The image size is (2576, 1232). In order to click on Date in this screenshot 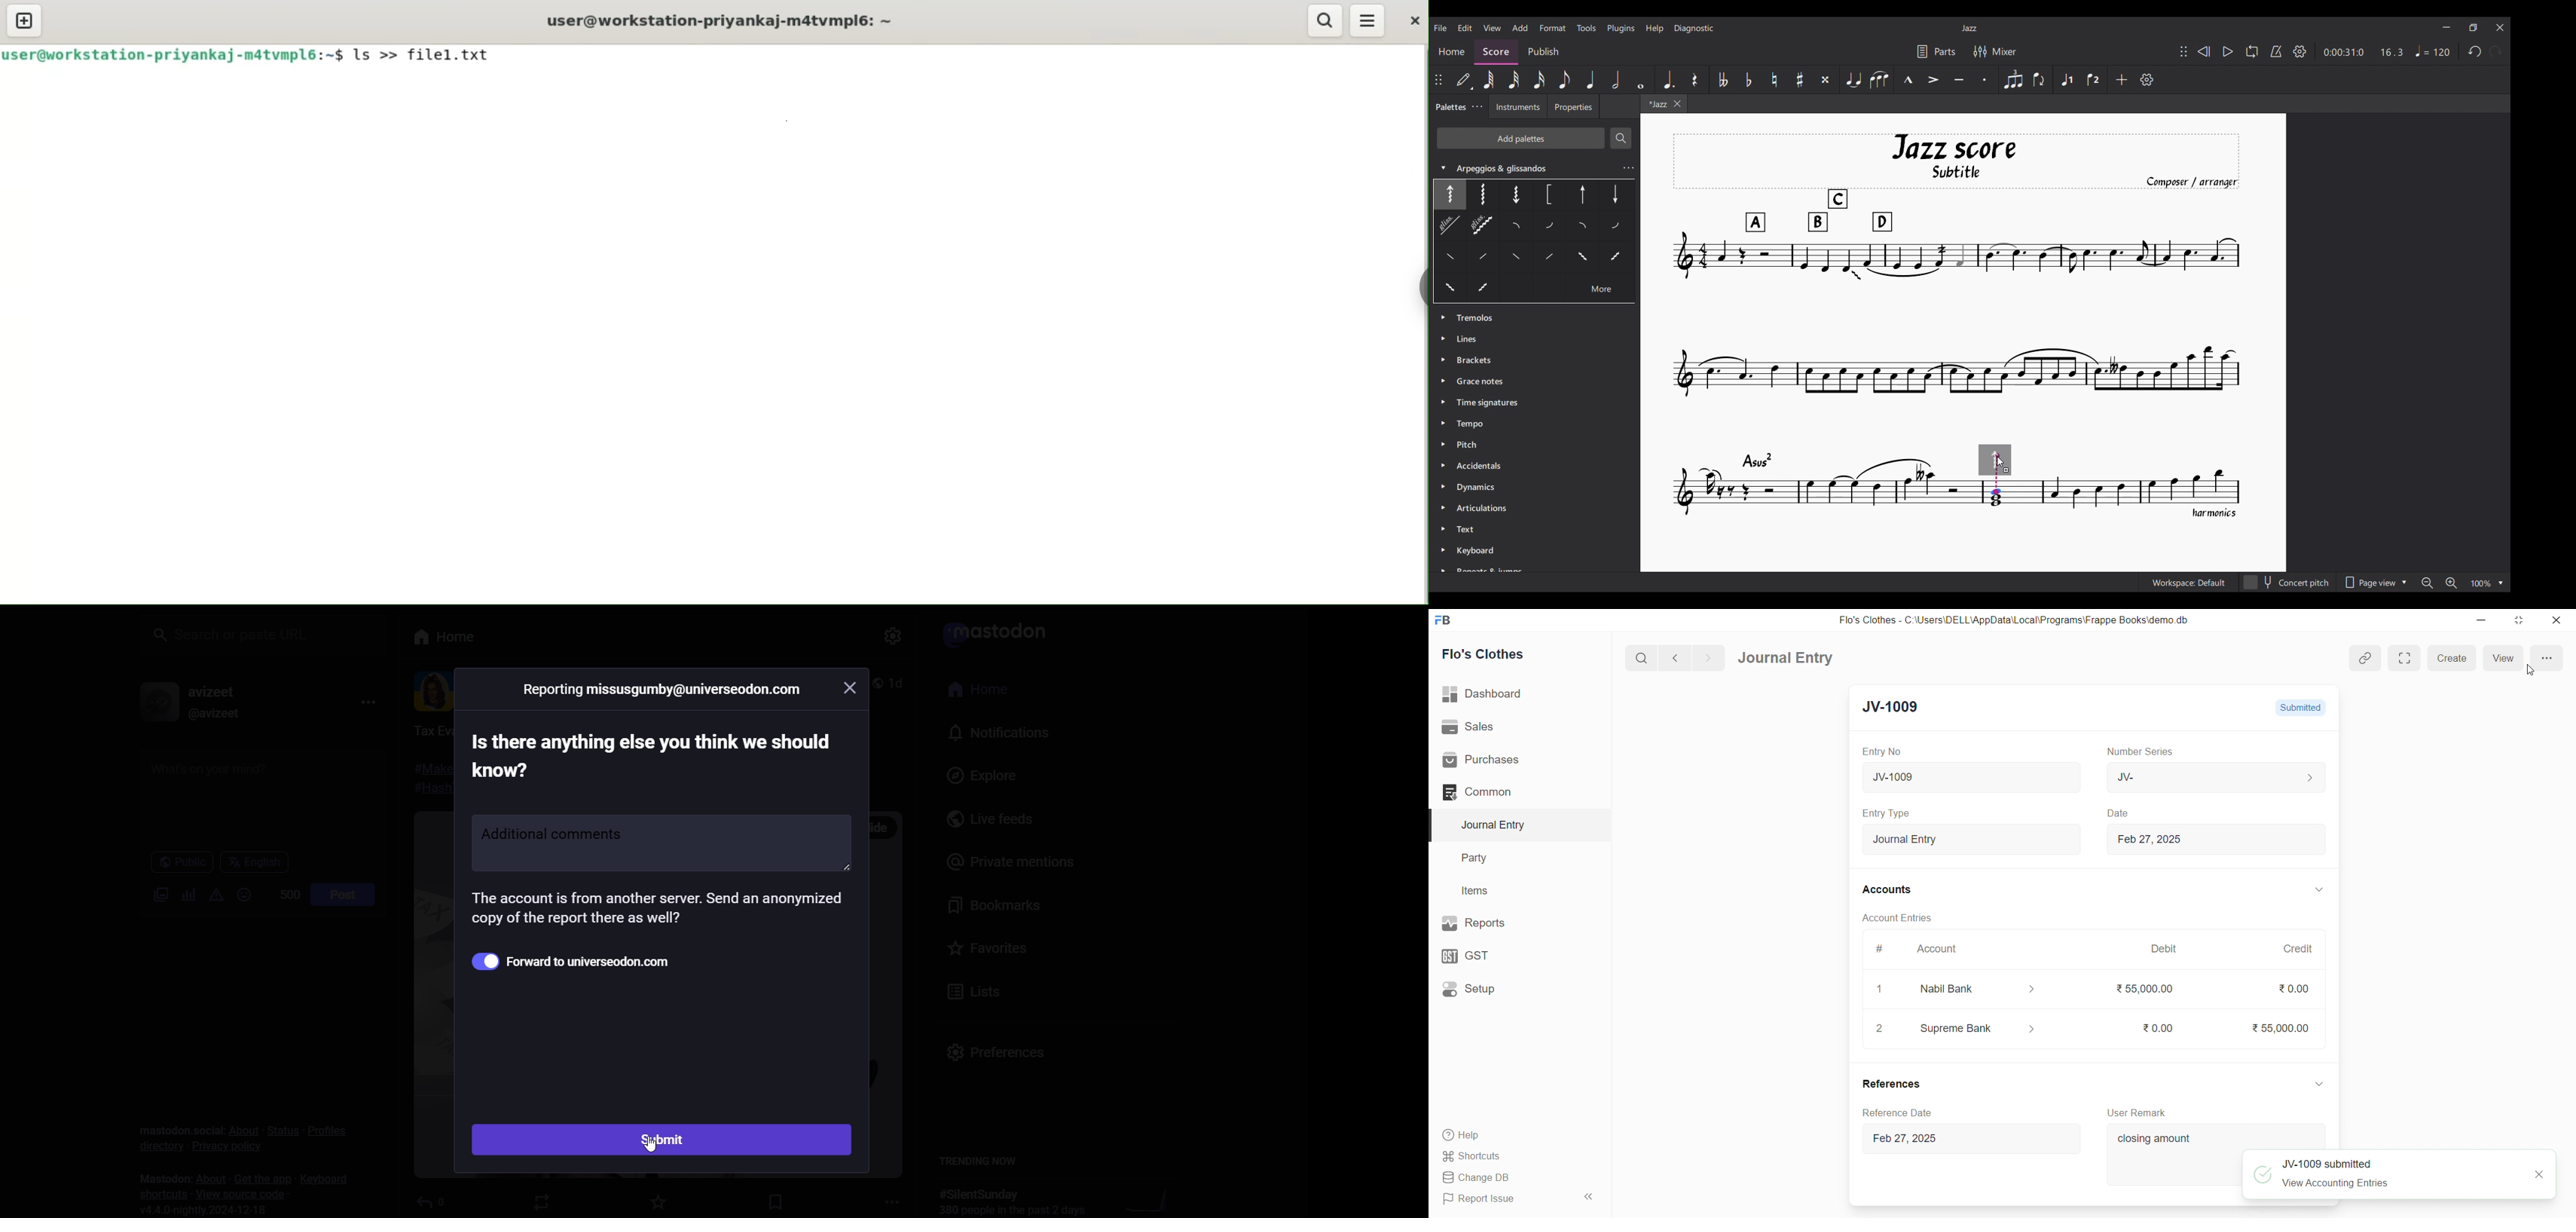, I will do `click(2118, 814)`.